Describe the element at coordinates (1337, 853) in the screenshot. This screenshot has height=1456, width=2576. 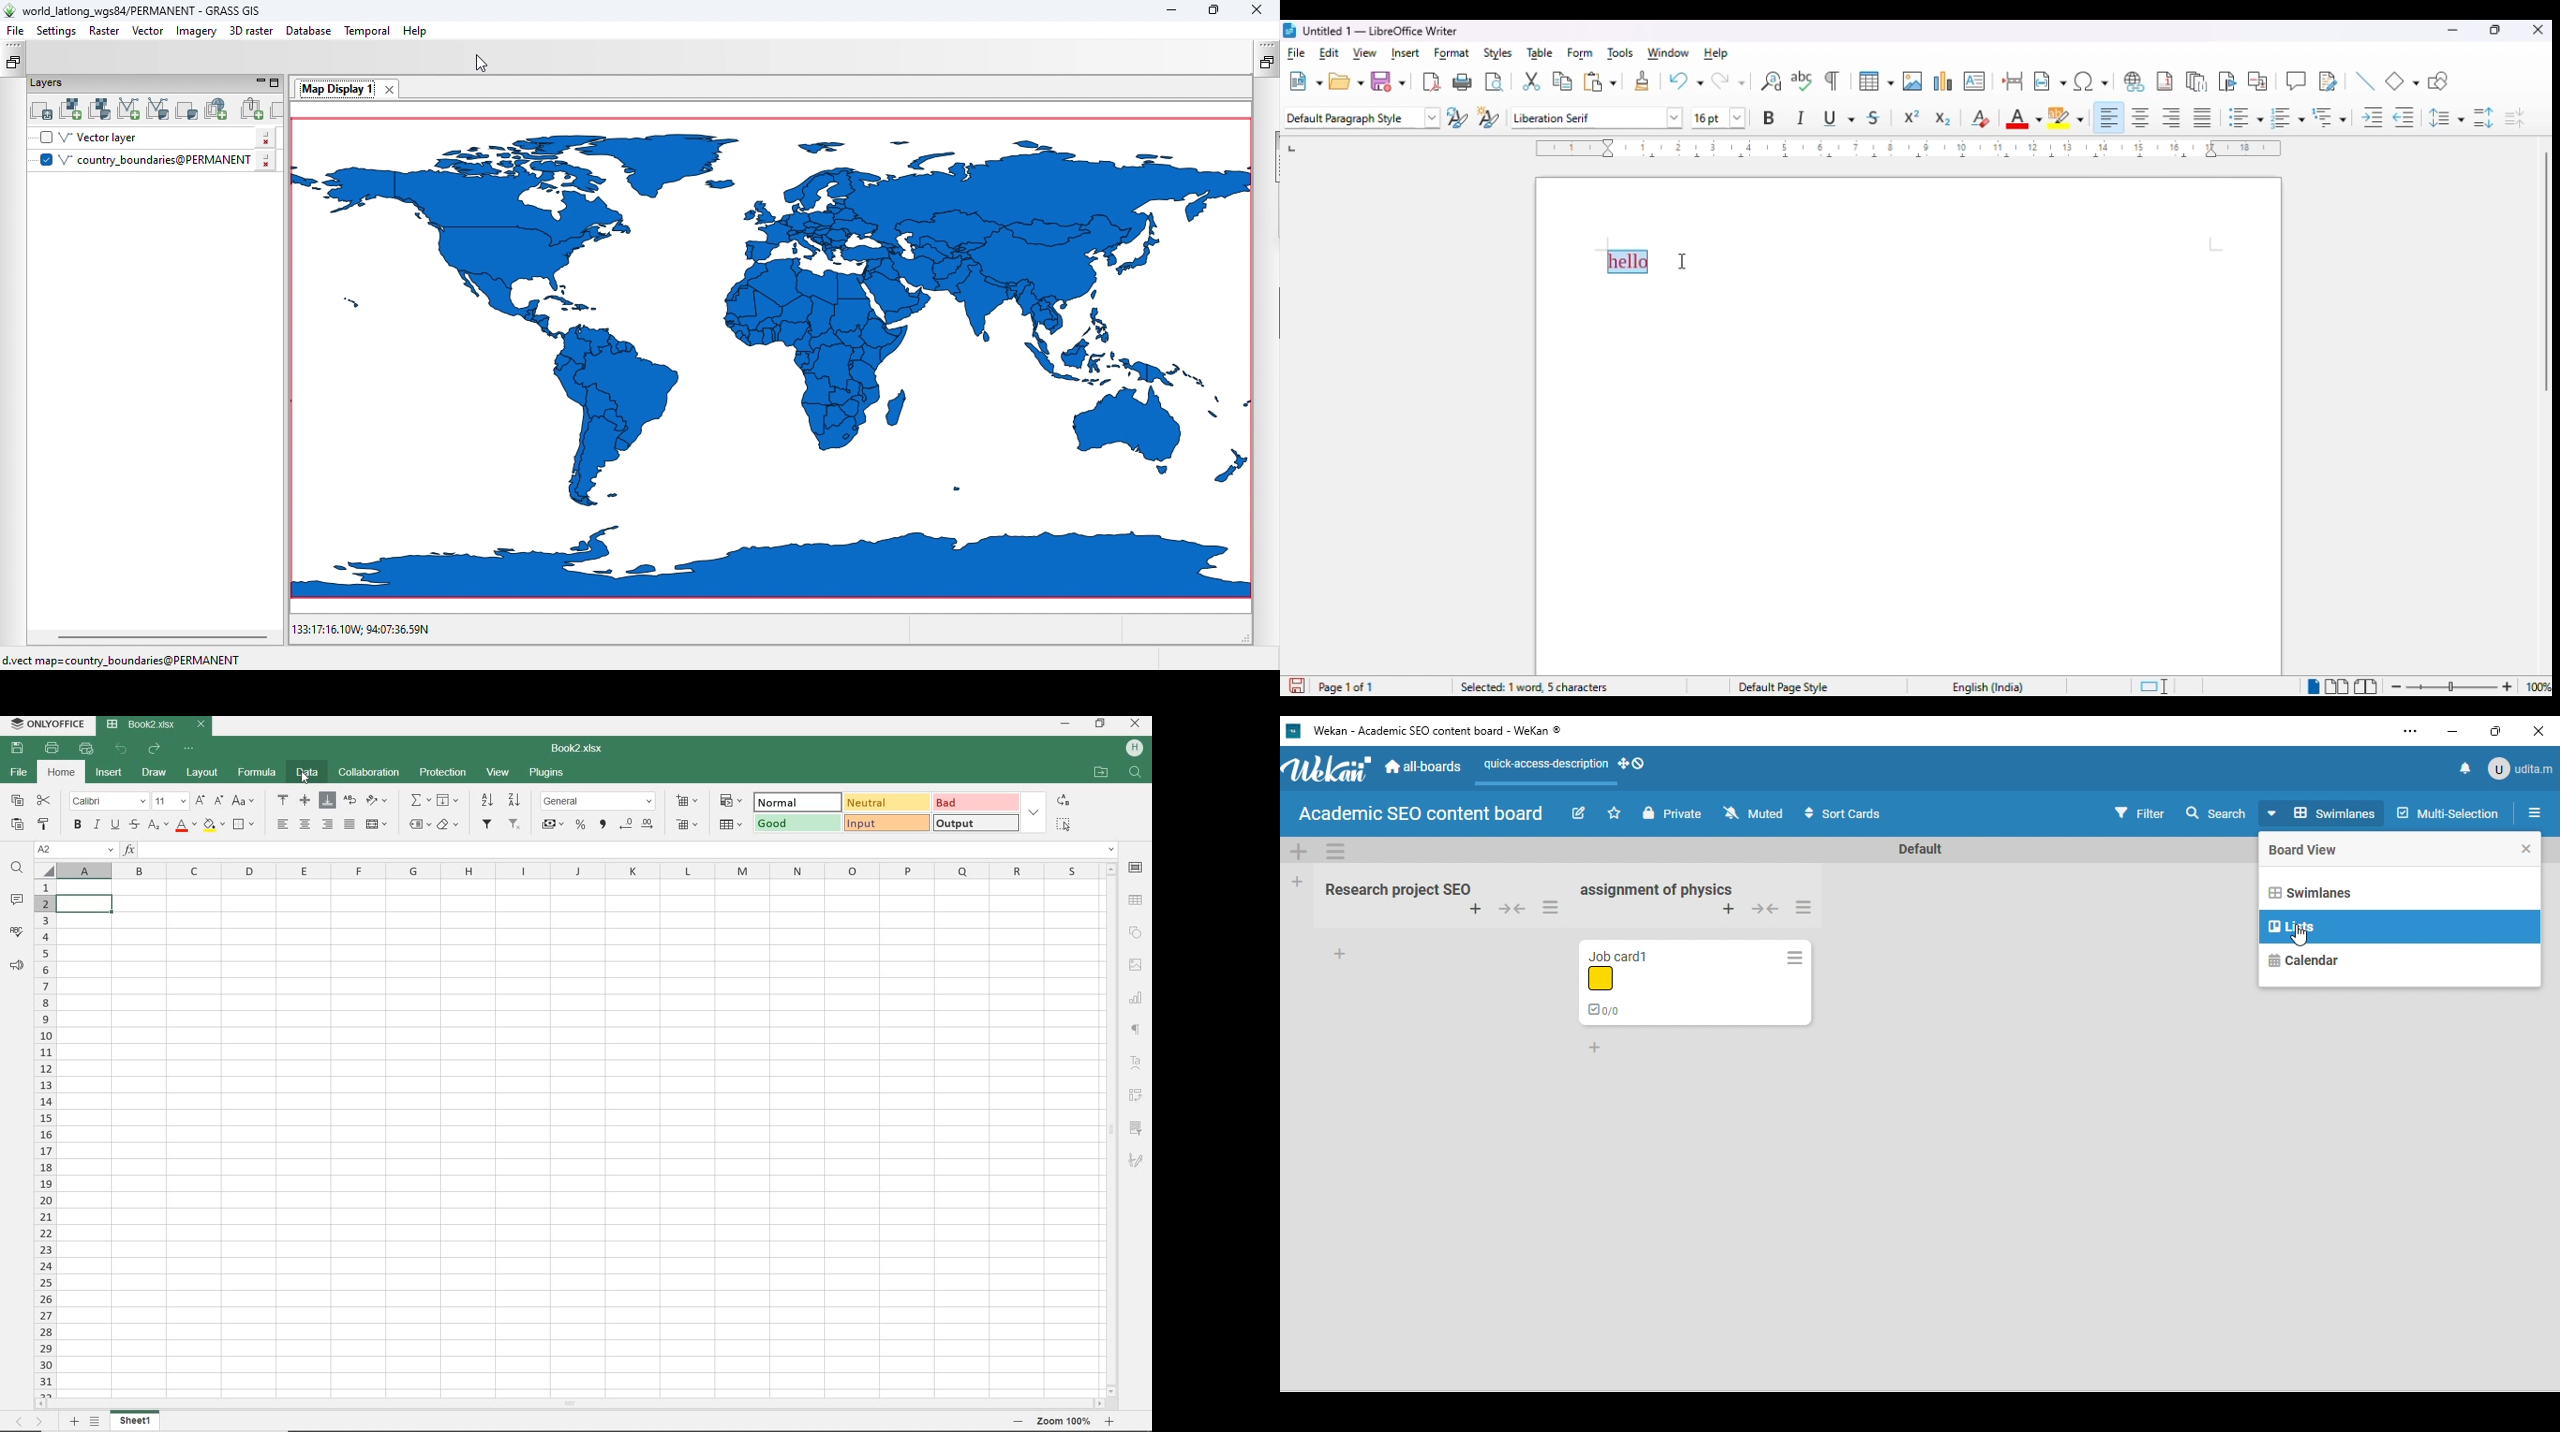
I see `swimlane action` at that location.